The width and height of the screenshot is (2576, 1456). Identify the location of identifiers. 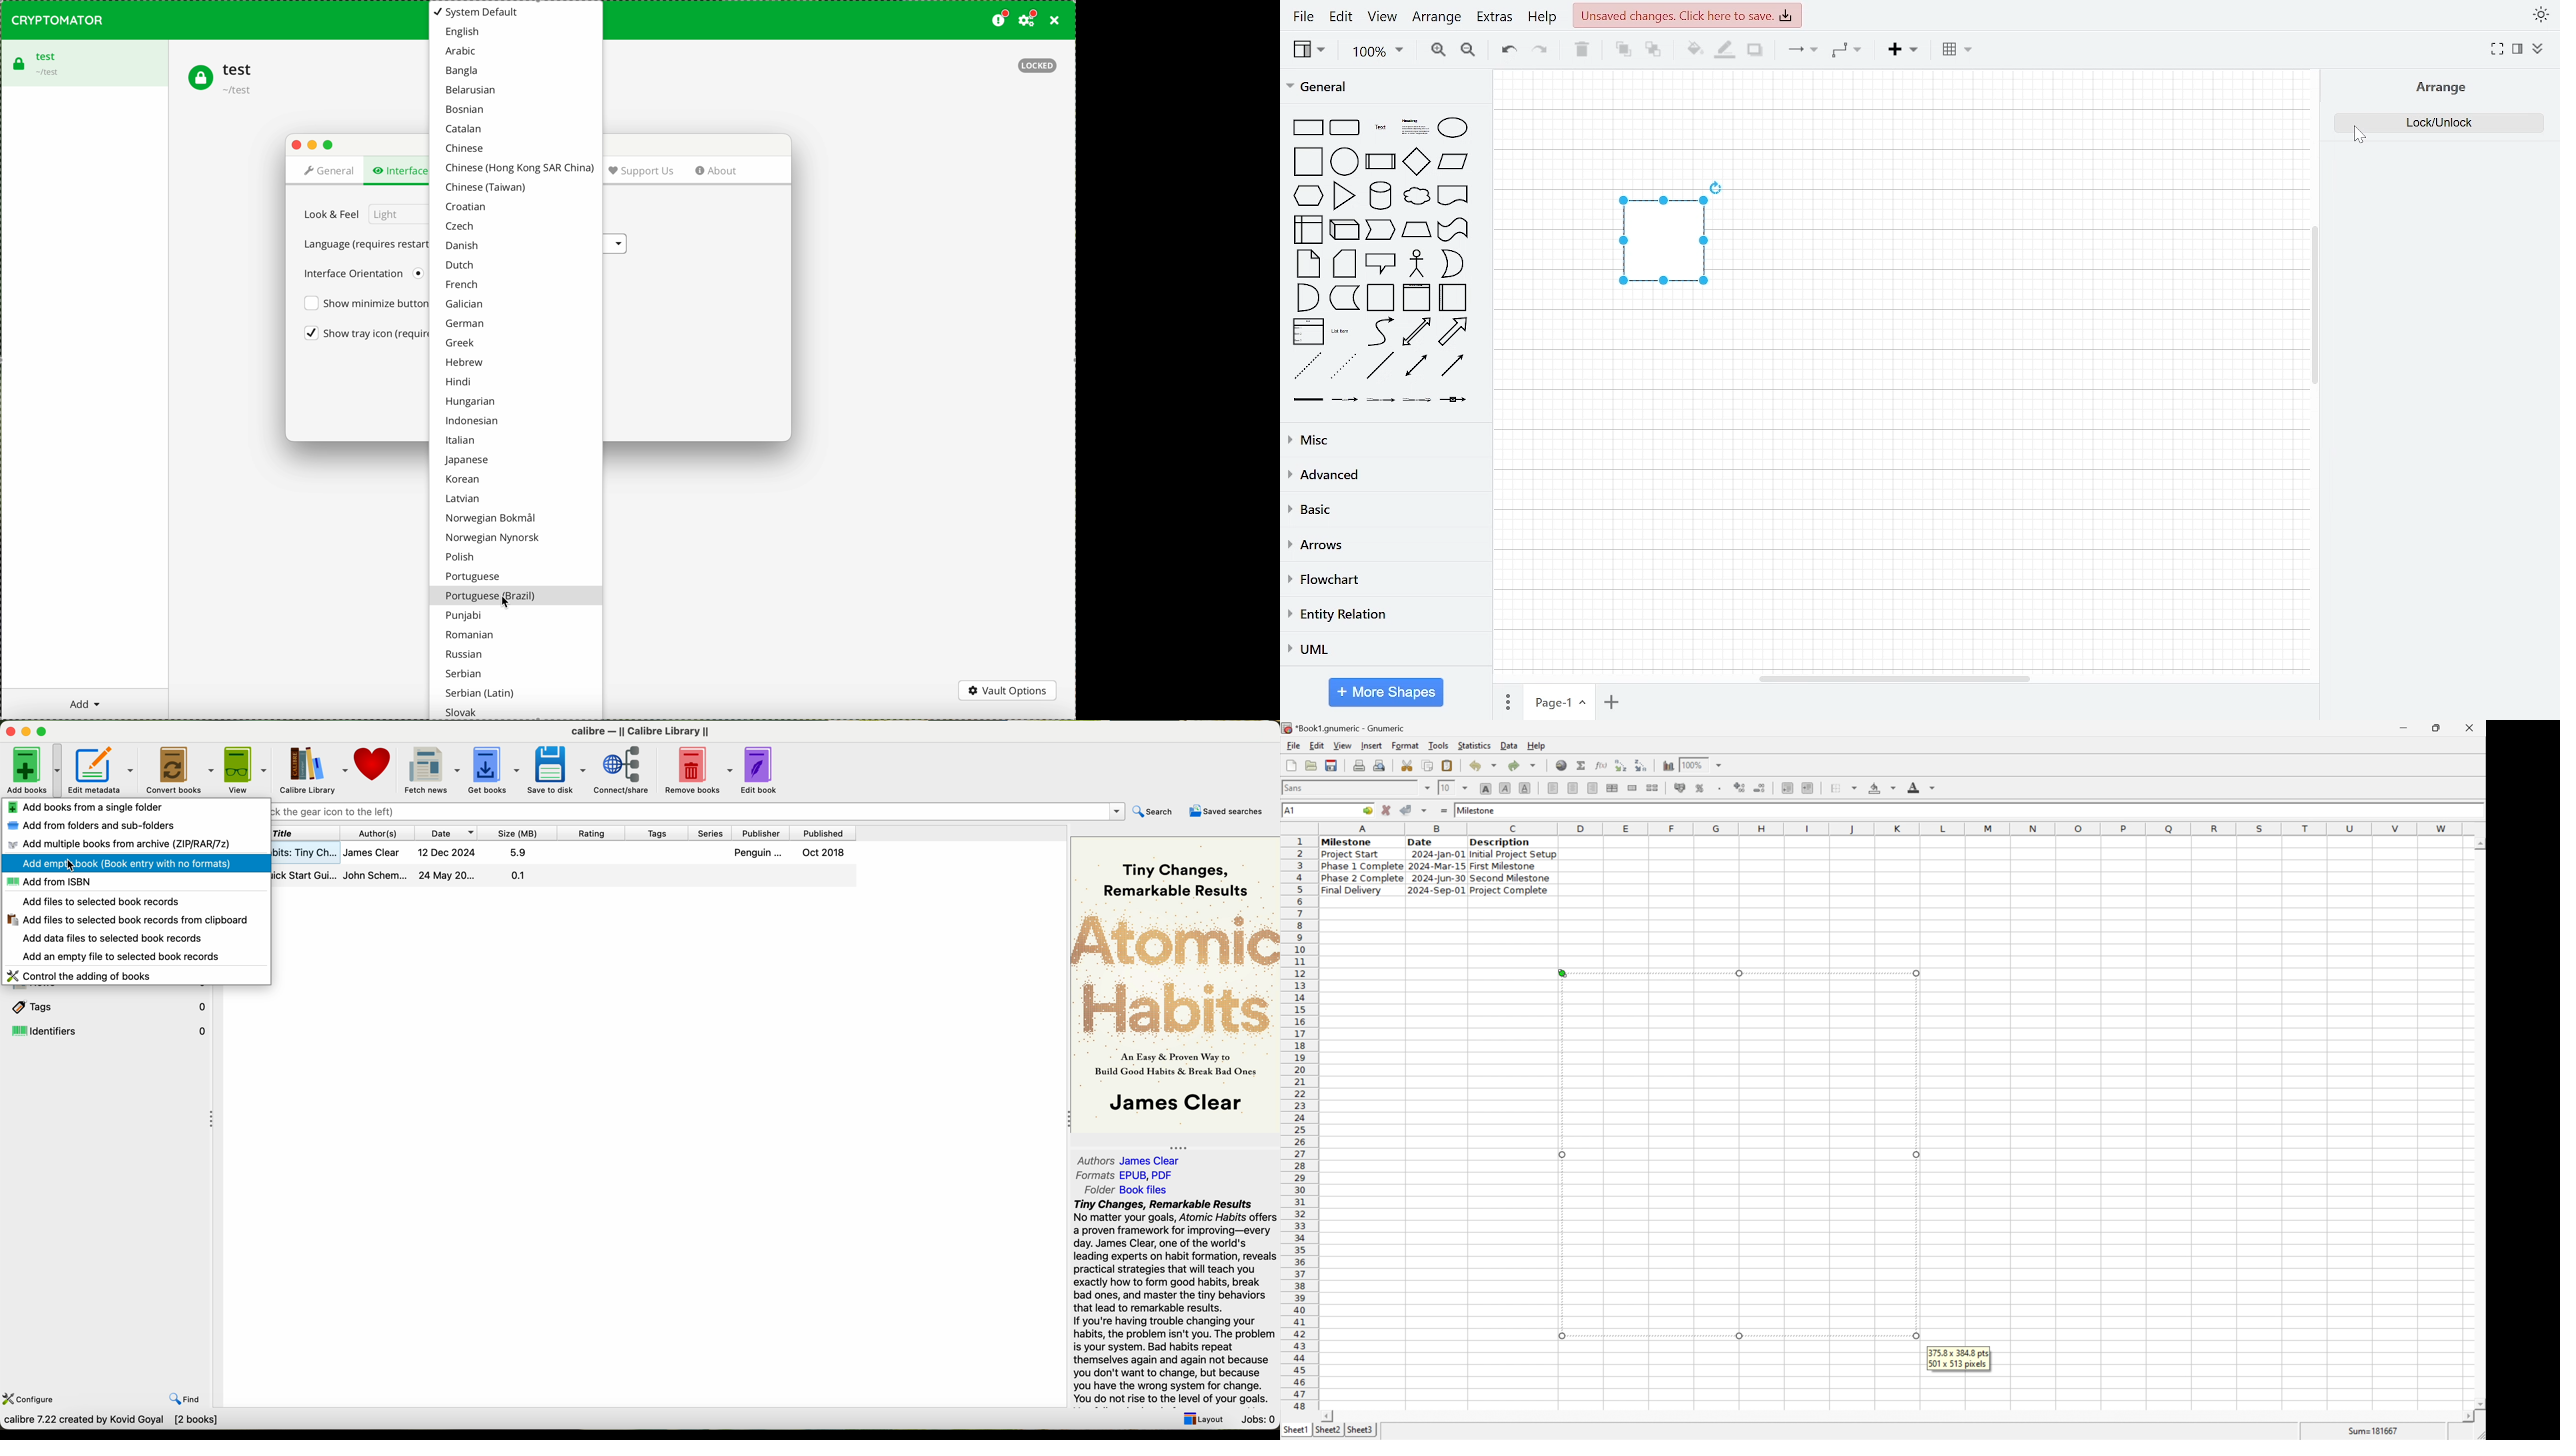
(107, 1031).